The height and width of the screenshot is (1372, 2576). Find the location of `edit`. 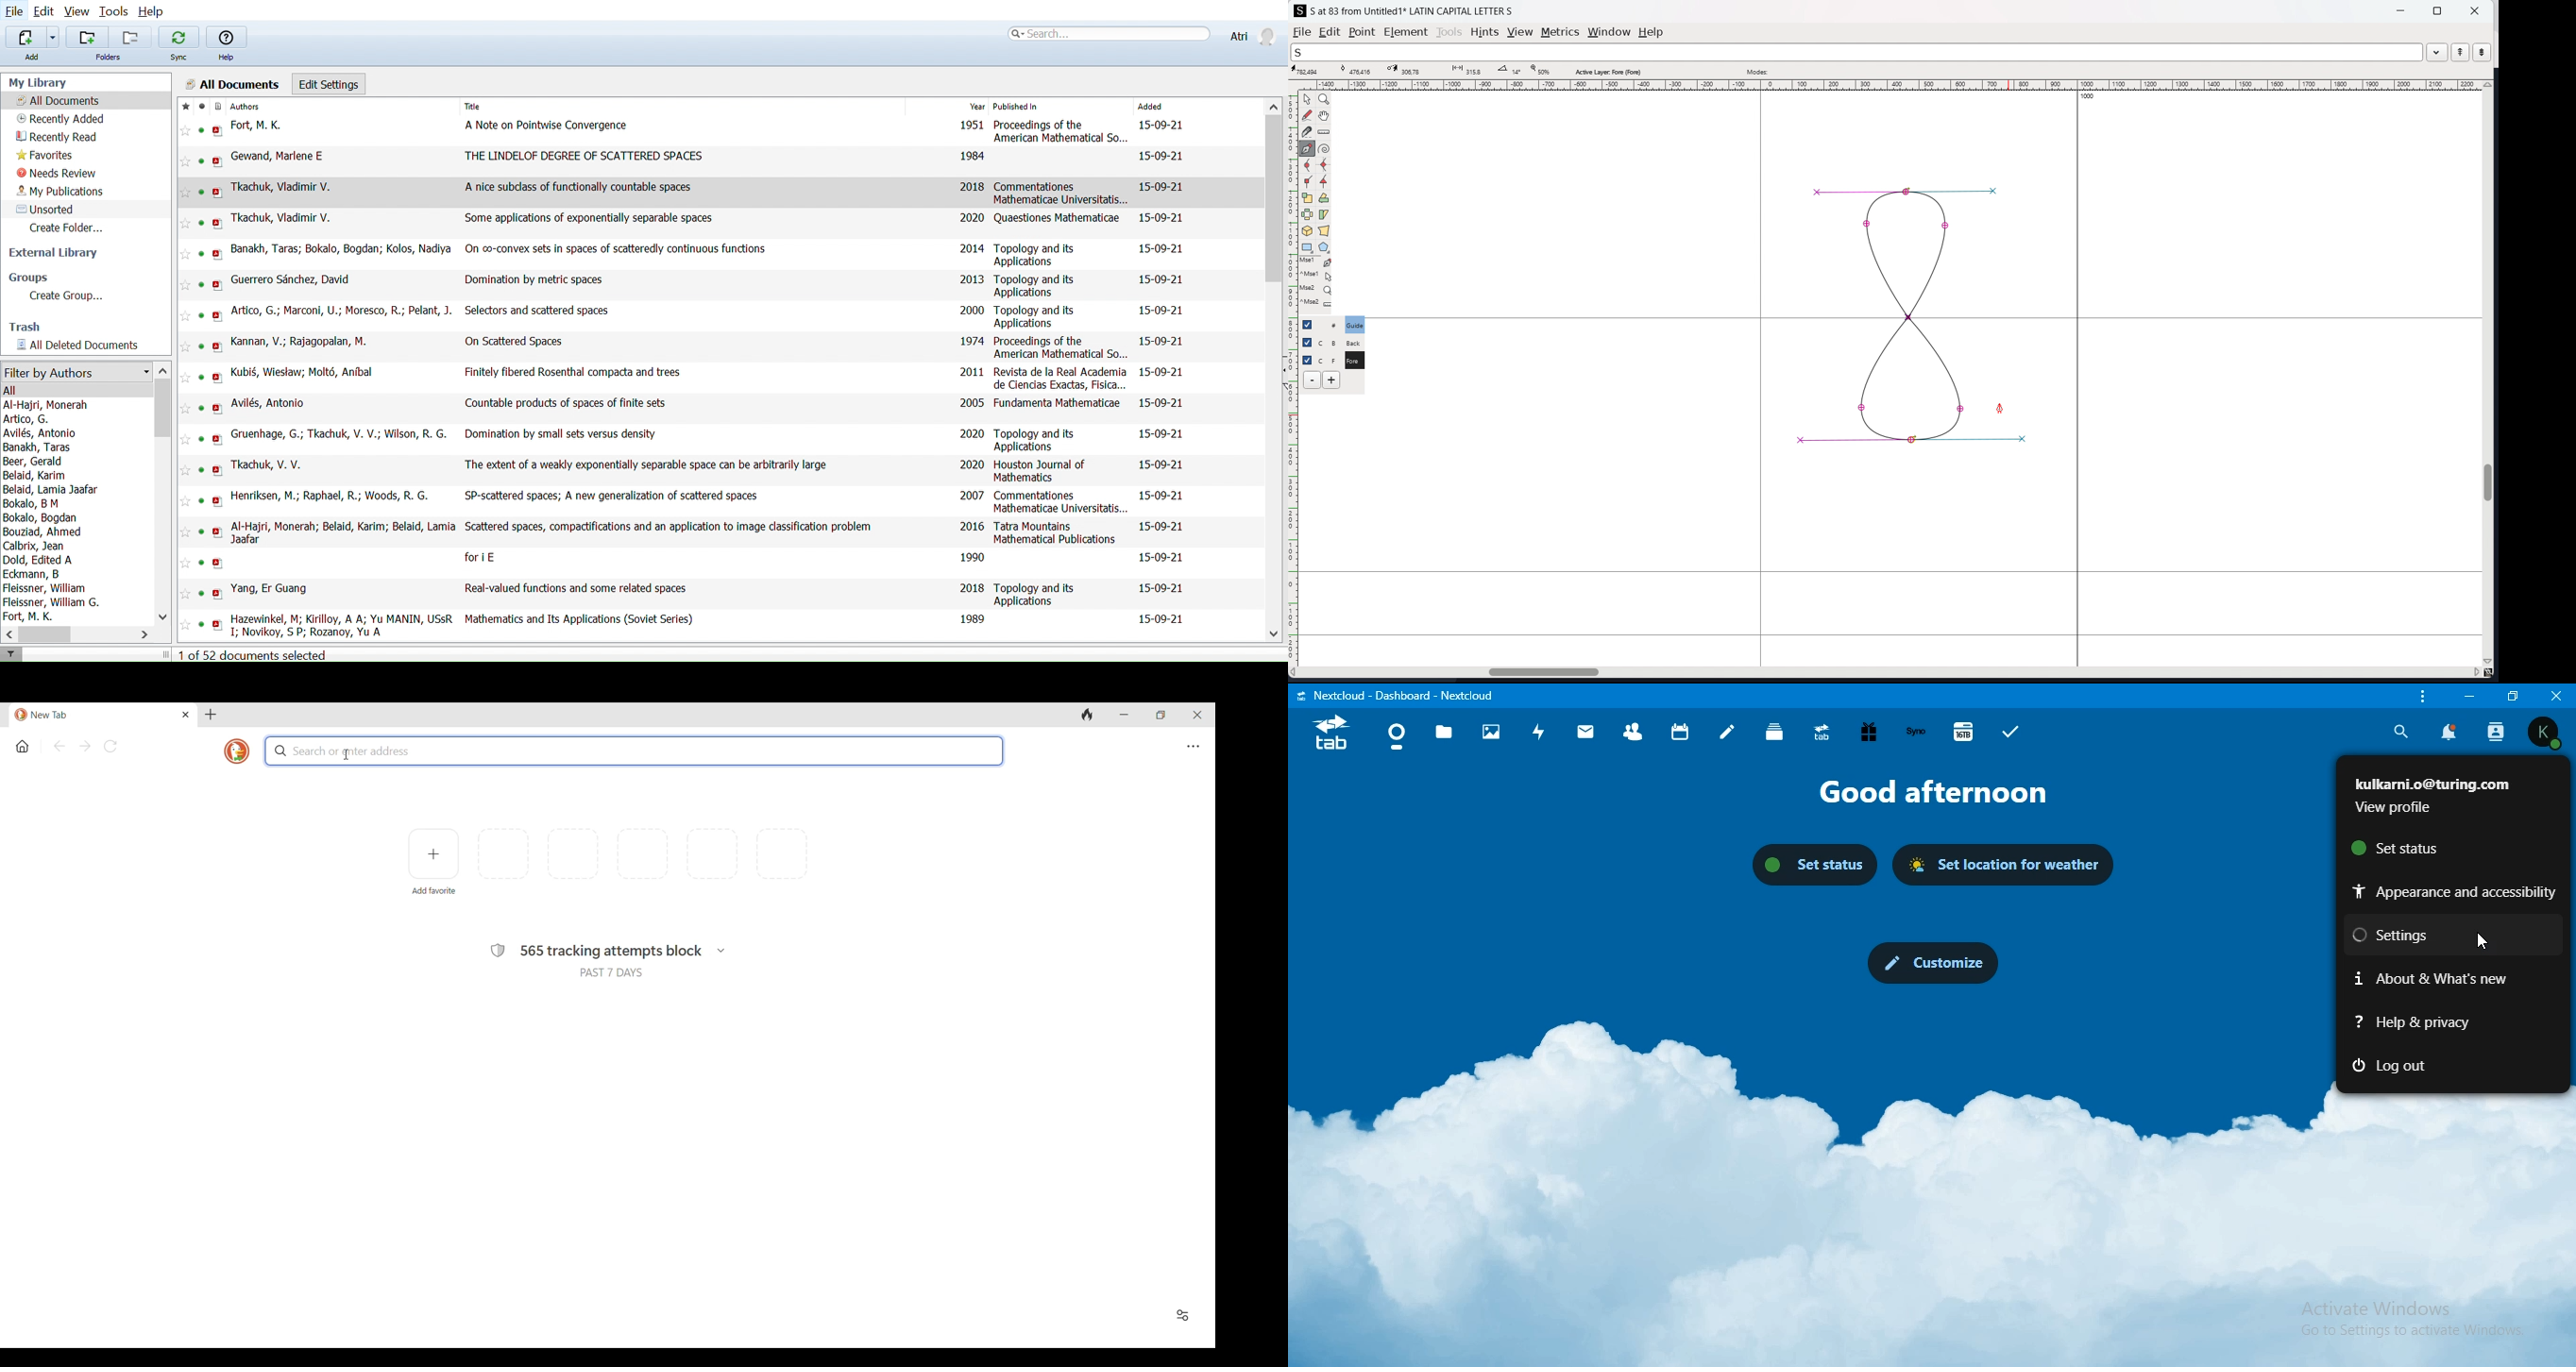

edit is located at coordinates (1330, 32).